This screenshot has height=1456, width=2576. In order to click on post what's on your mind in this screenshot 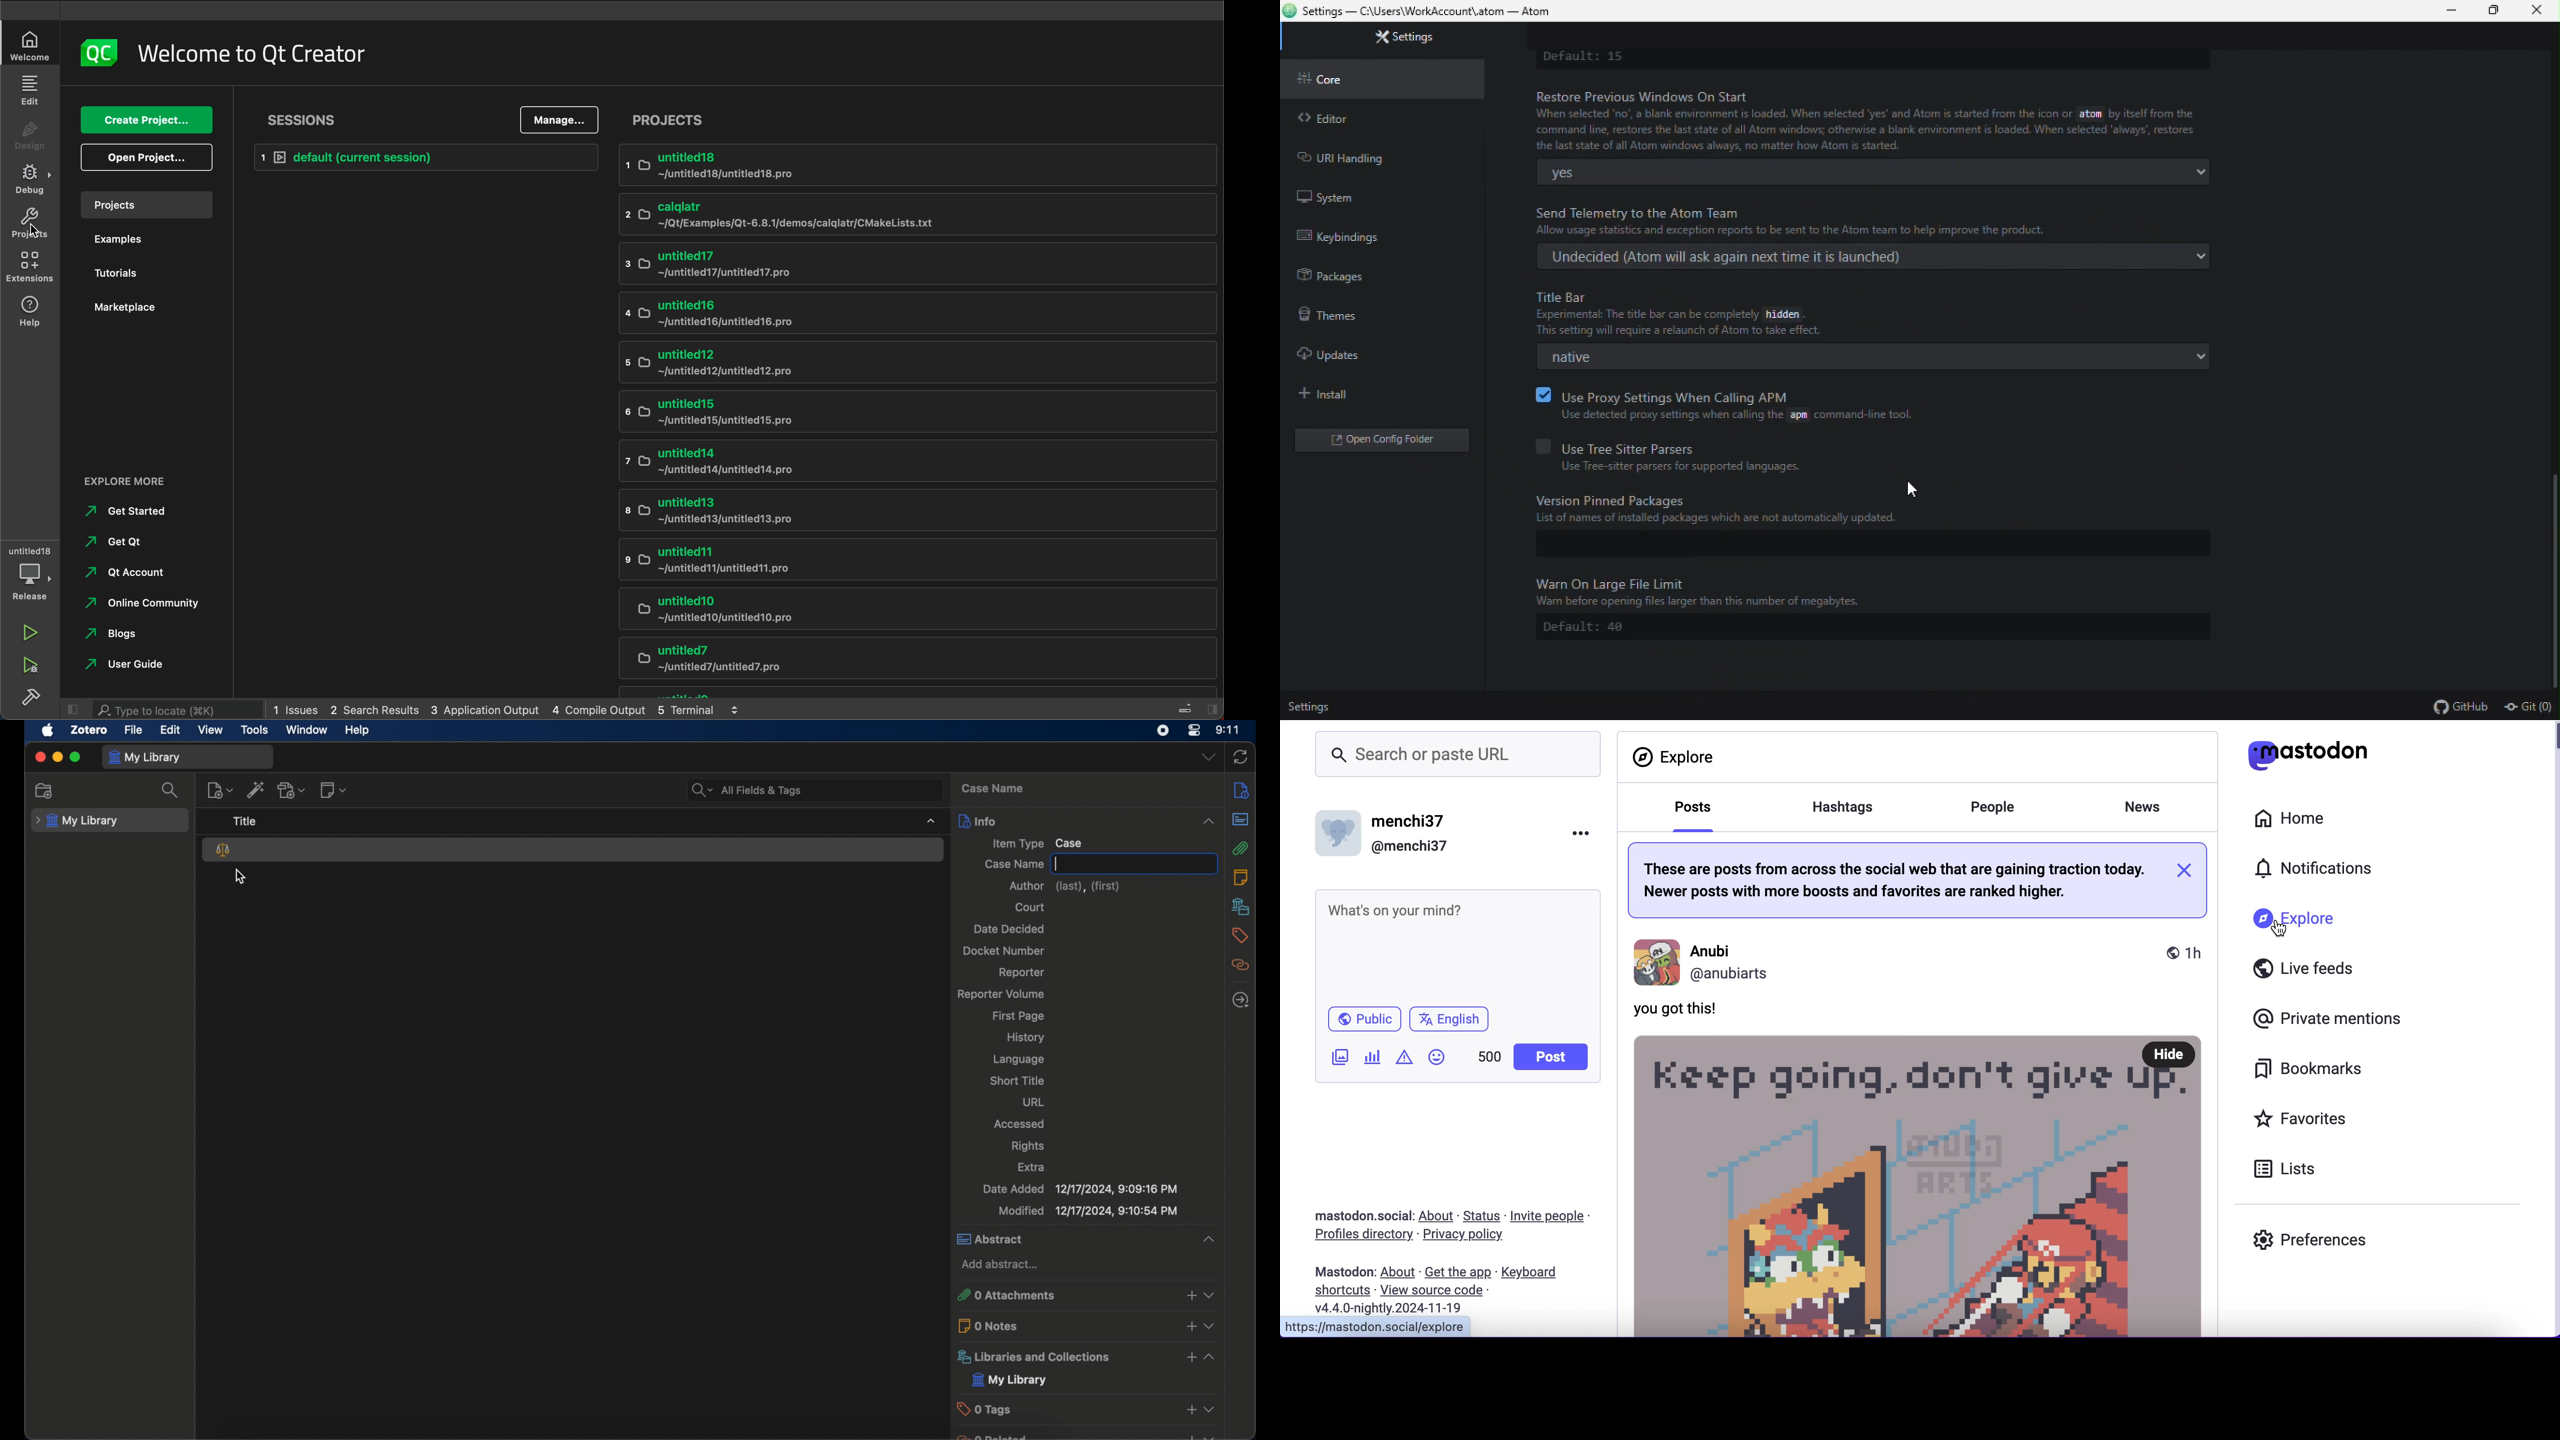, I will do `click(1457, 942)`.